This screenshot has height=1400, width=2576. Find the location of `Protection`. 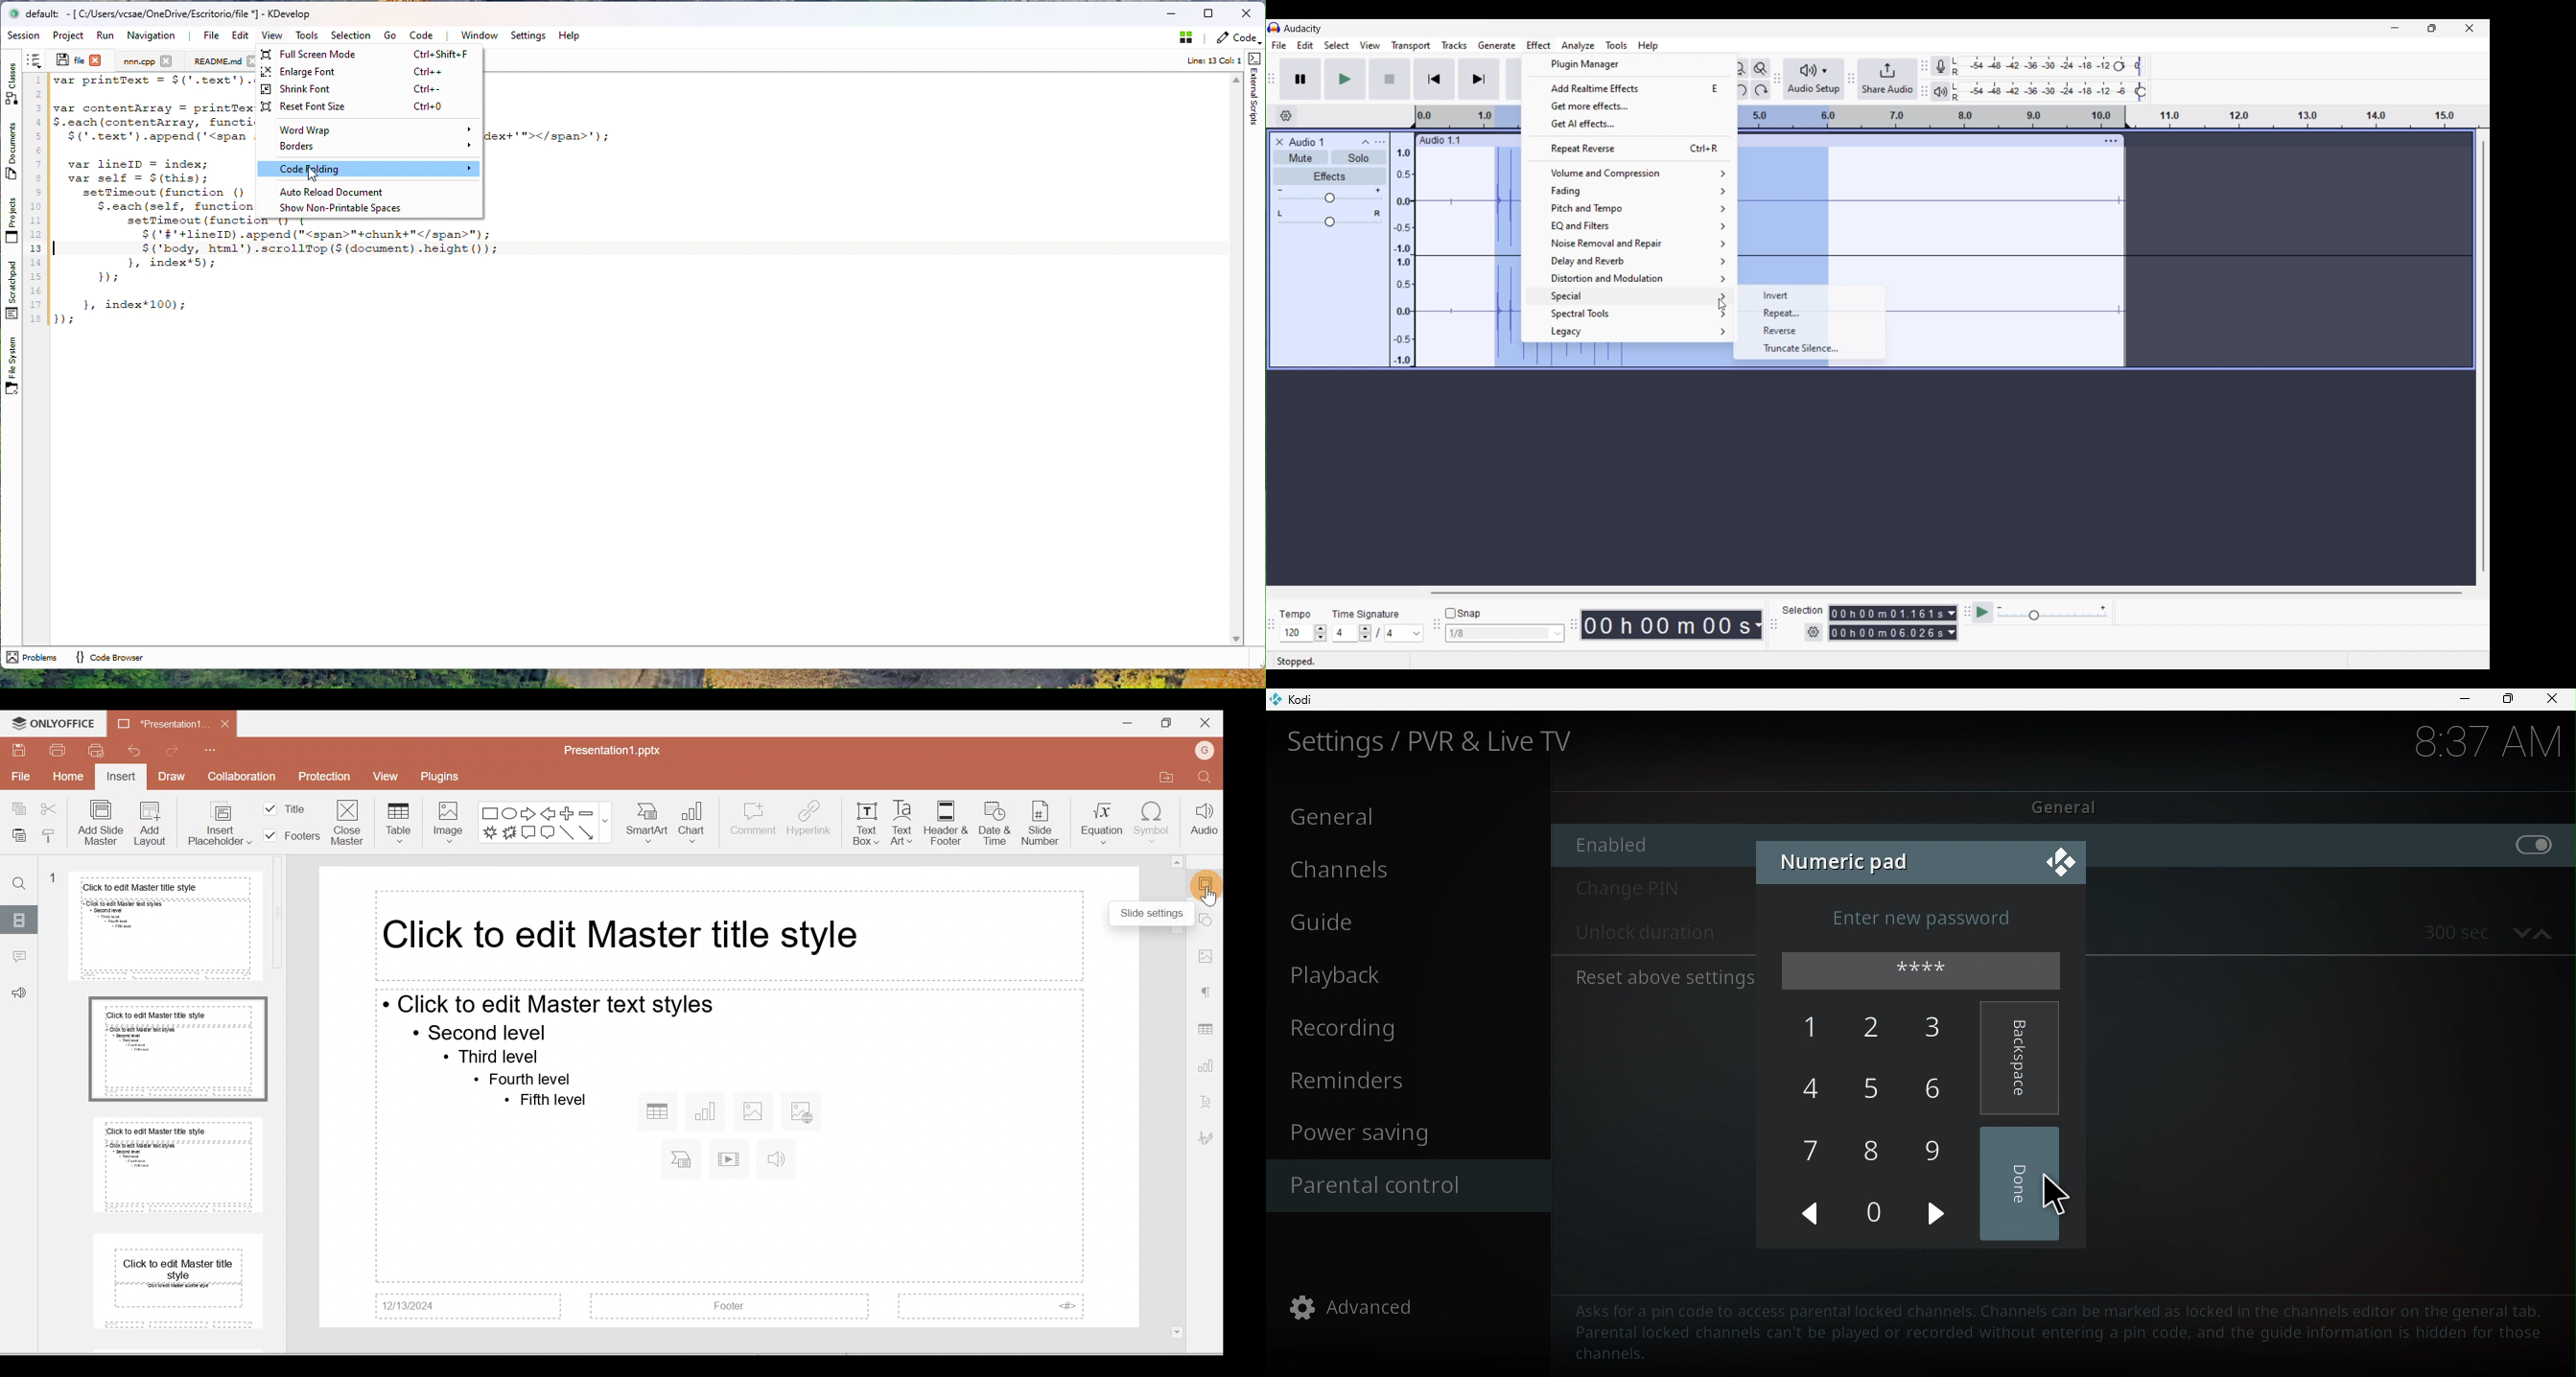

Protection is located at coordinates (325, 778).